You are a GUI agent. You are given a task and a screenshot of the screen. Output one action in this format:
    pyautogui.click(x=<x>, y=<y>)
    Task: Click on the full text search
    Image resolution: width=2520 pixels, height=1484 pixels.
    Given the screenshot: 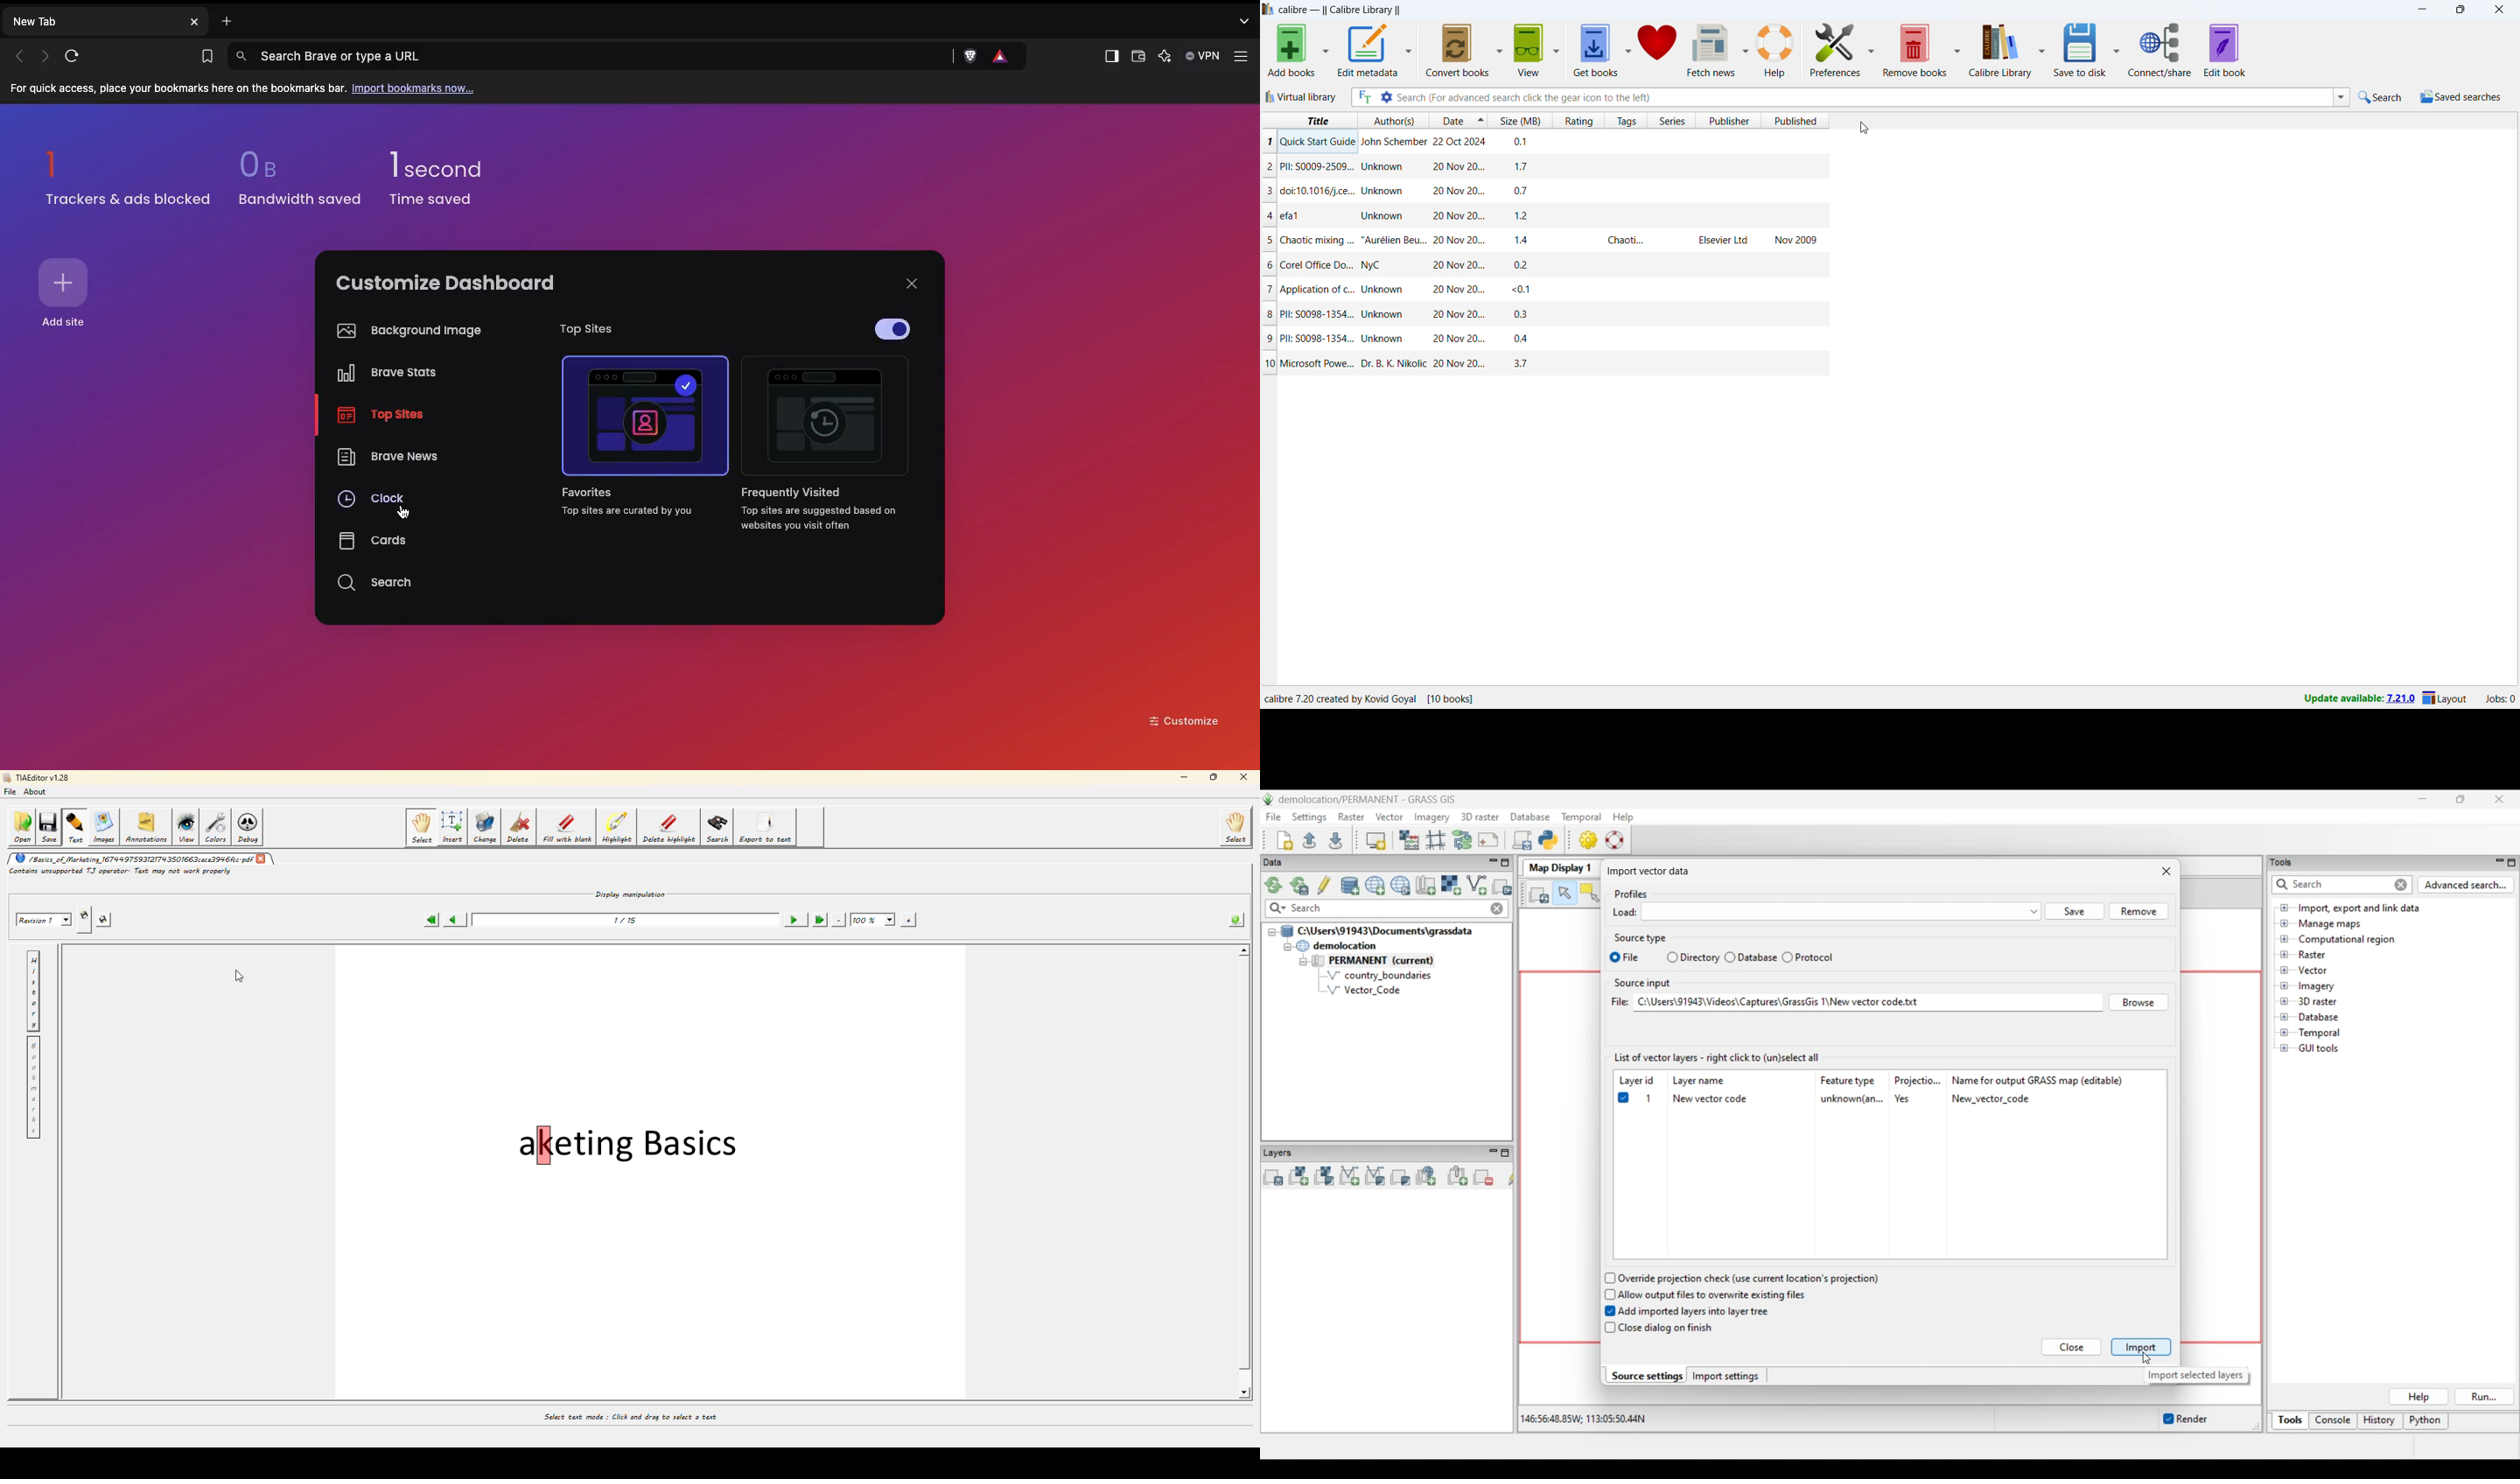 What is the action you would take?
    pyautogui.click(x=1364, y=97)
    